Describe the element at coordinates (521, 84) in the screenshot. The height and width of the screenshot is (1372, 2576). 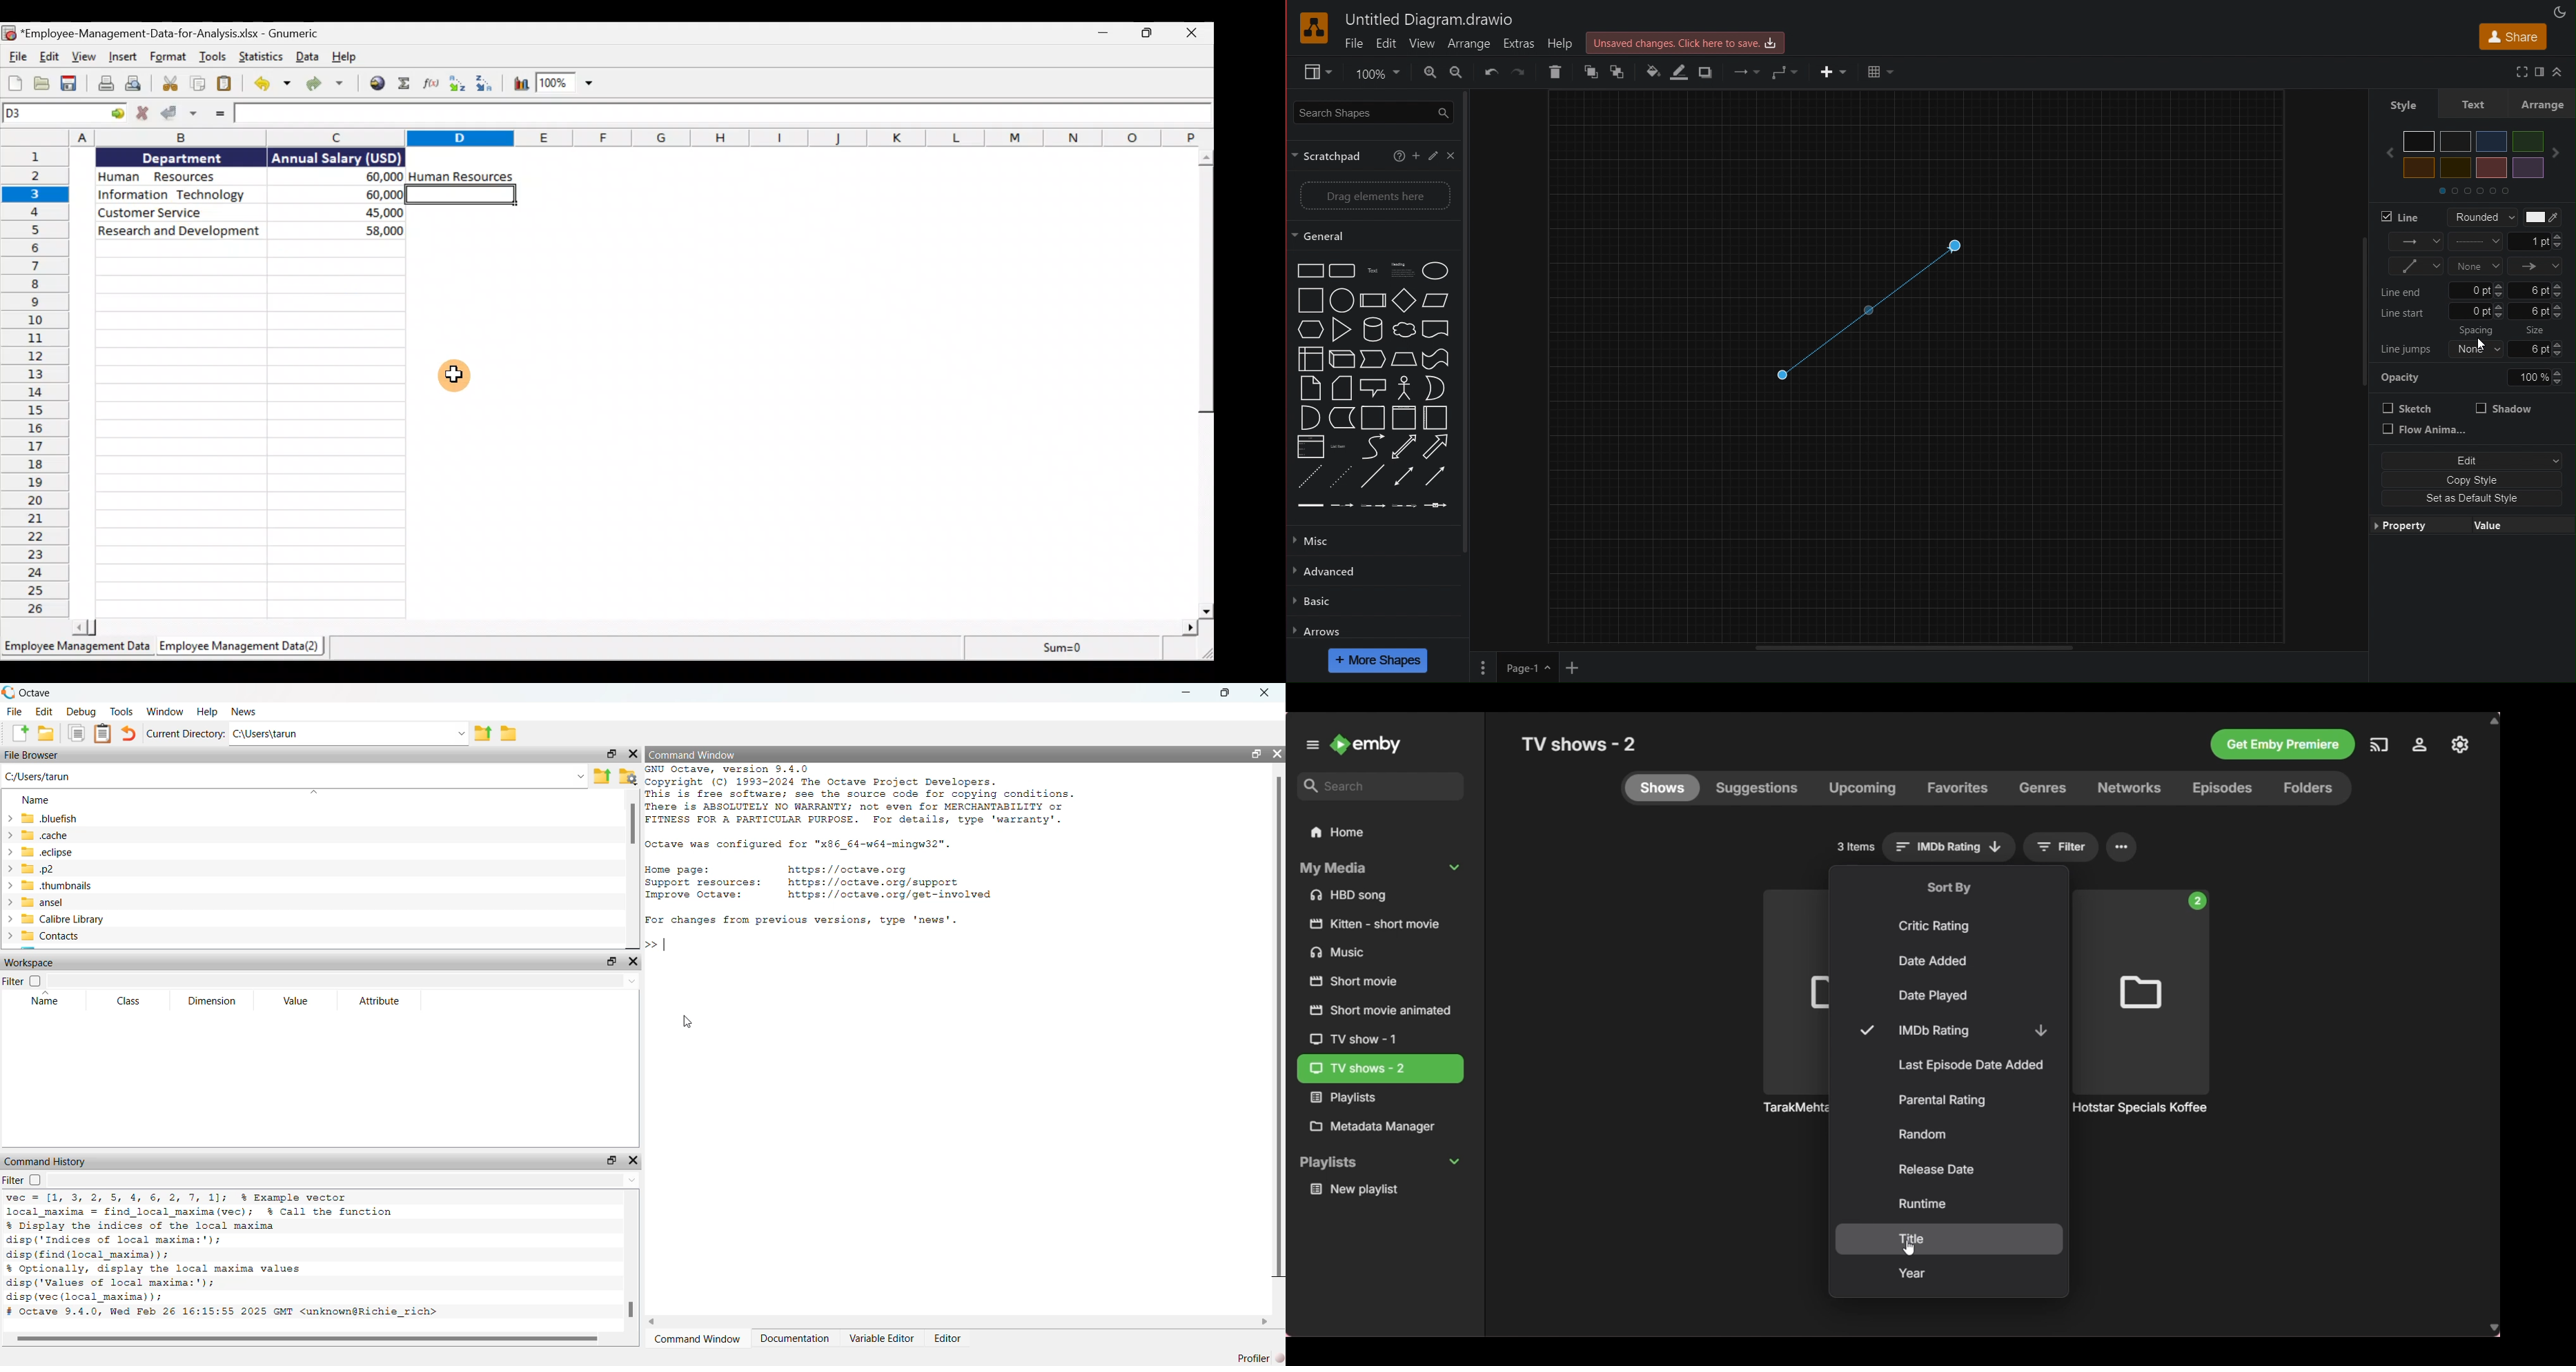
I see `Insert a chart` at that location.